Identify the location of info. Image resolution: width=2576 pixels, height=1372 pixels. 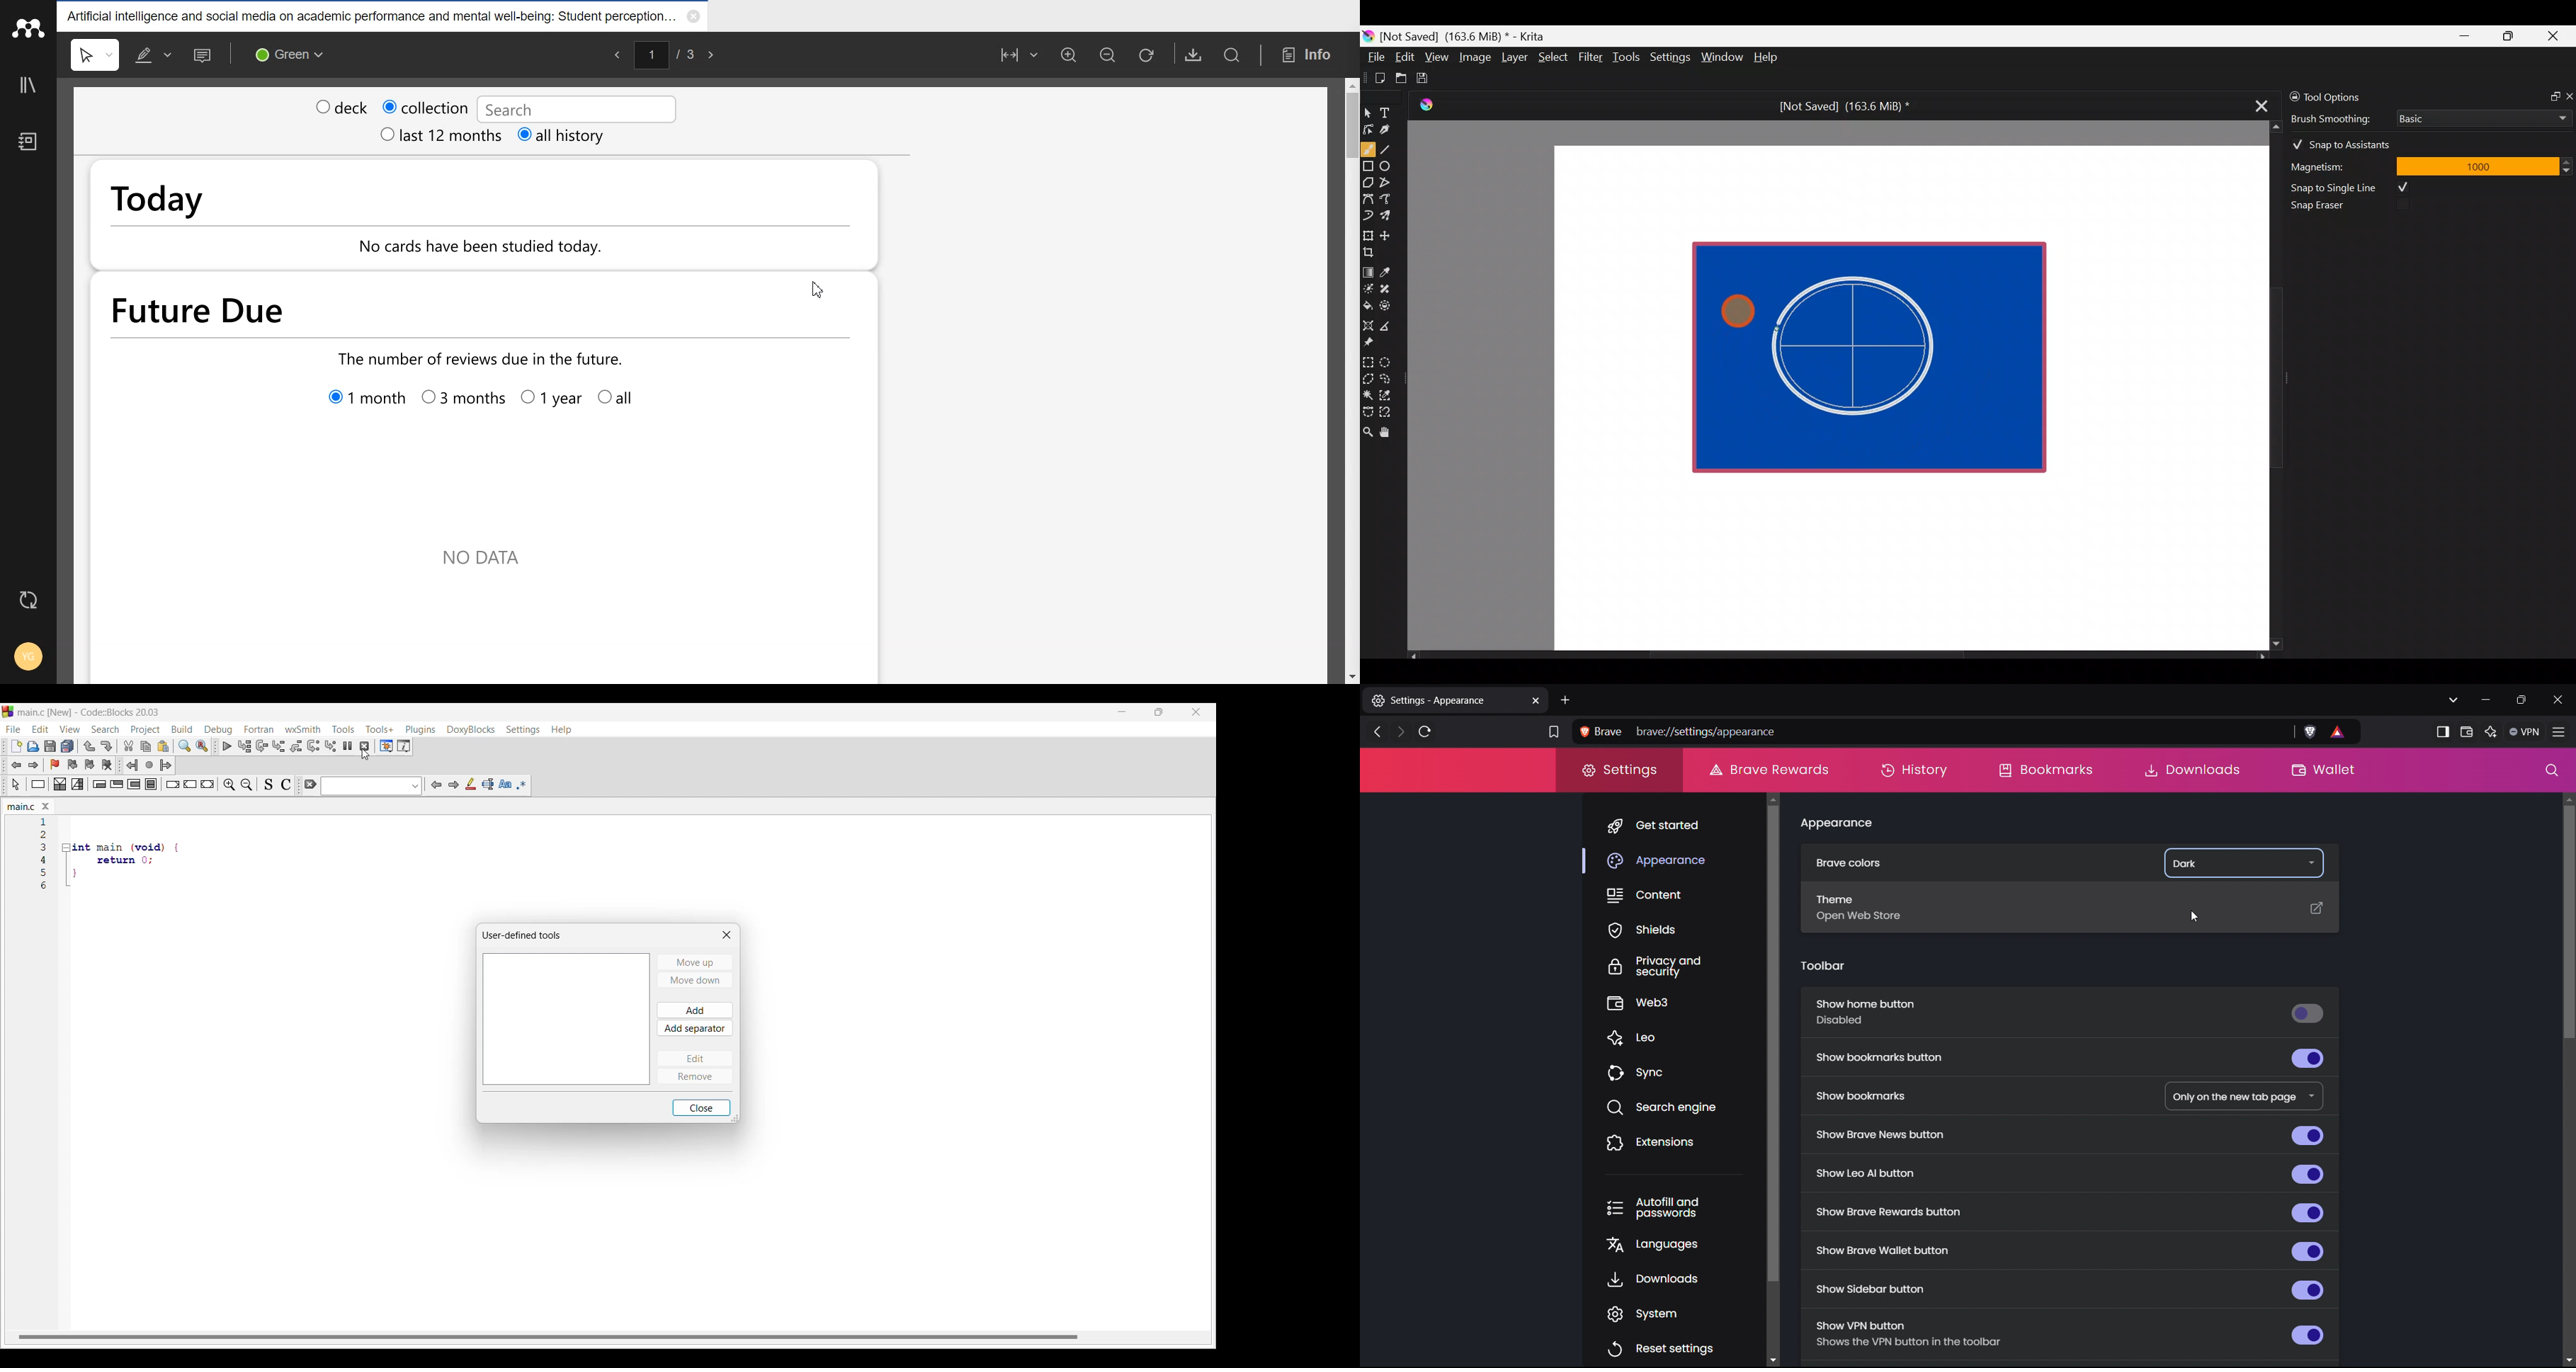
(1311, 54).